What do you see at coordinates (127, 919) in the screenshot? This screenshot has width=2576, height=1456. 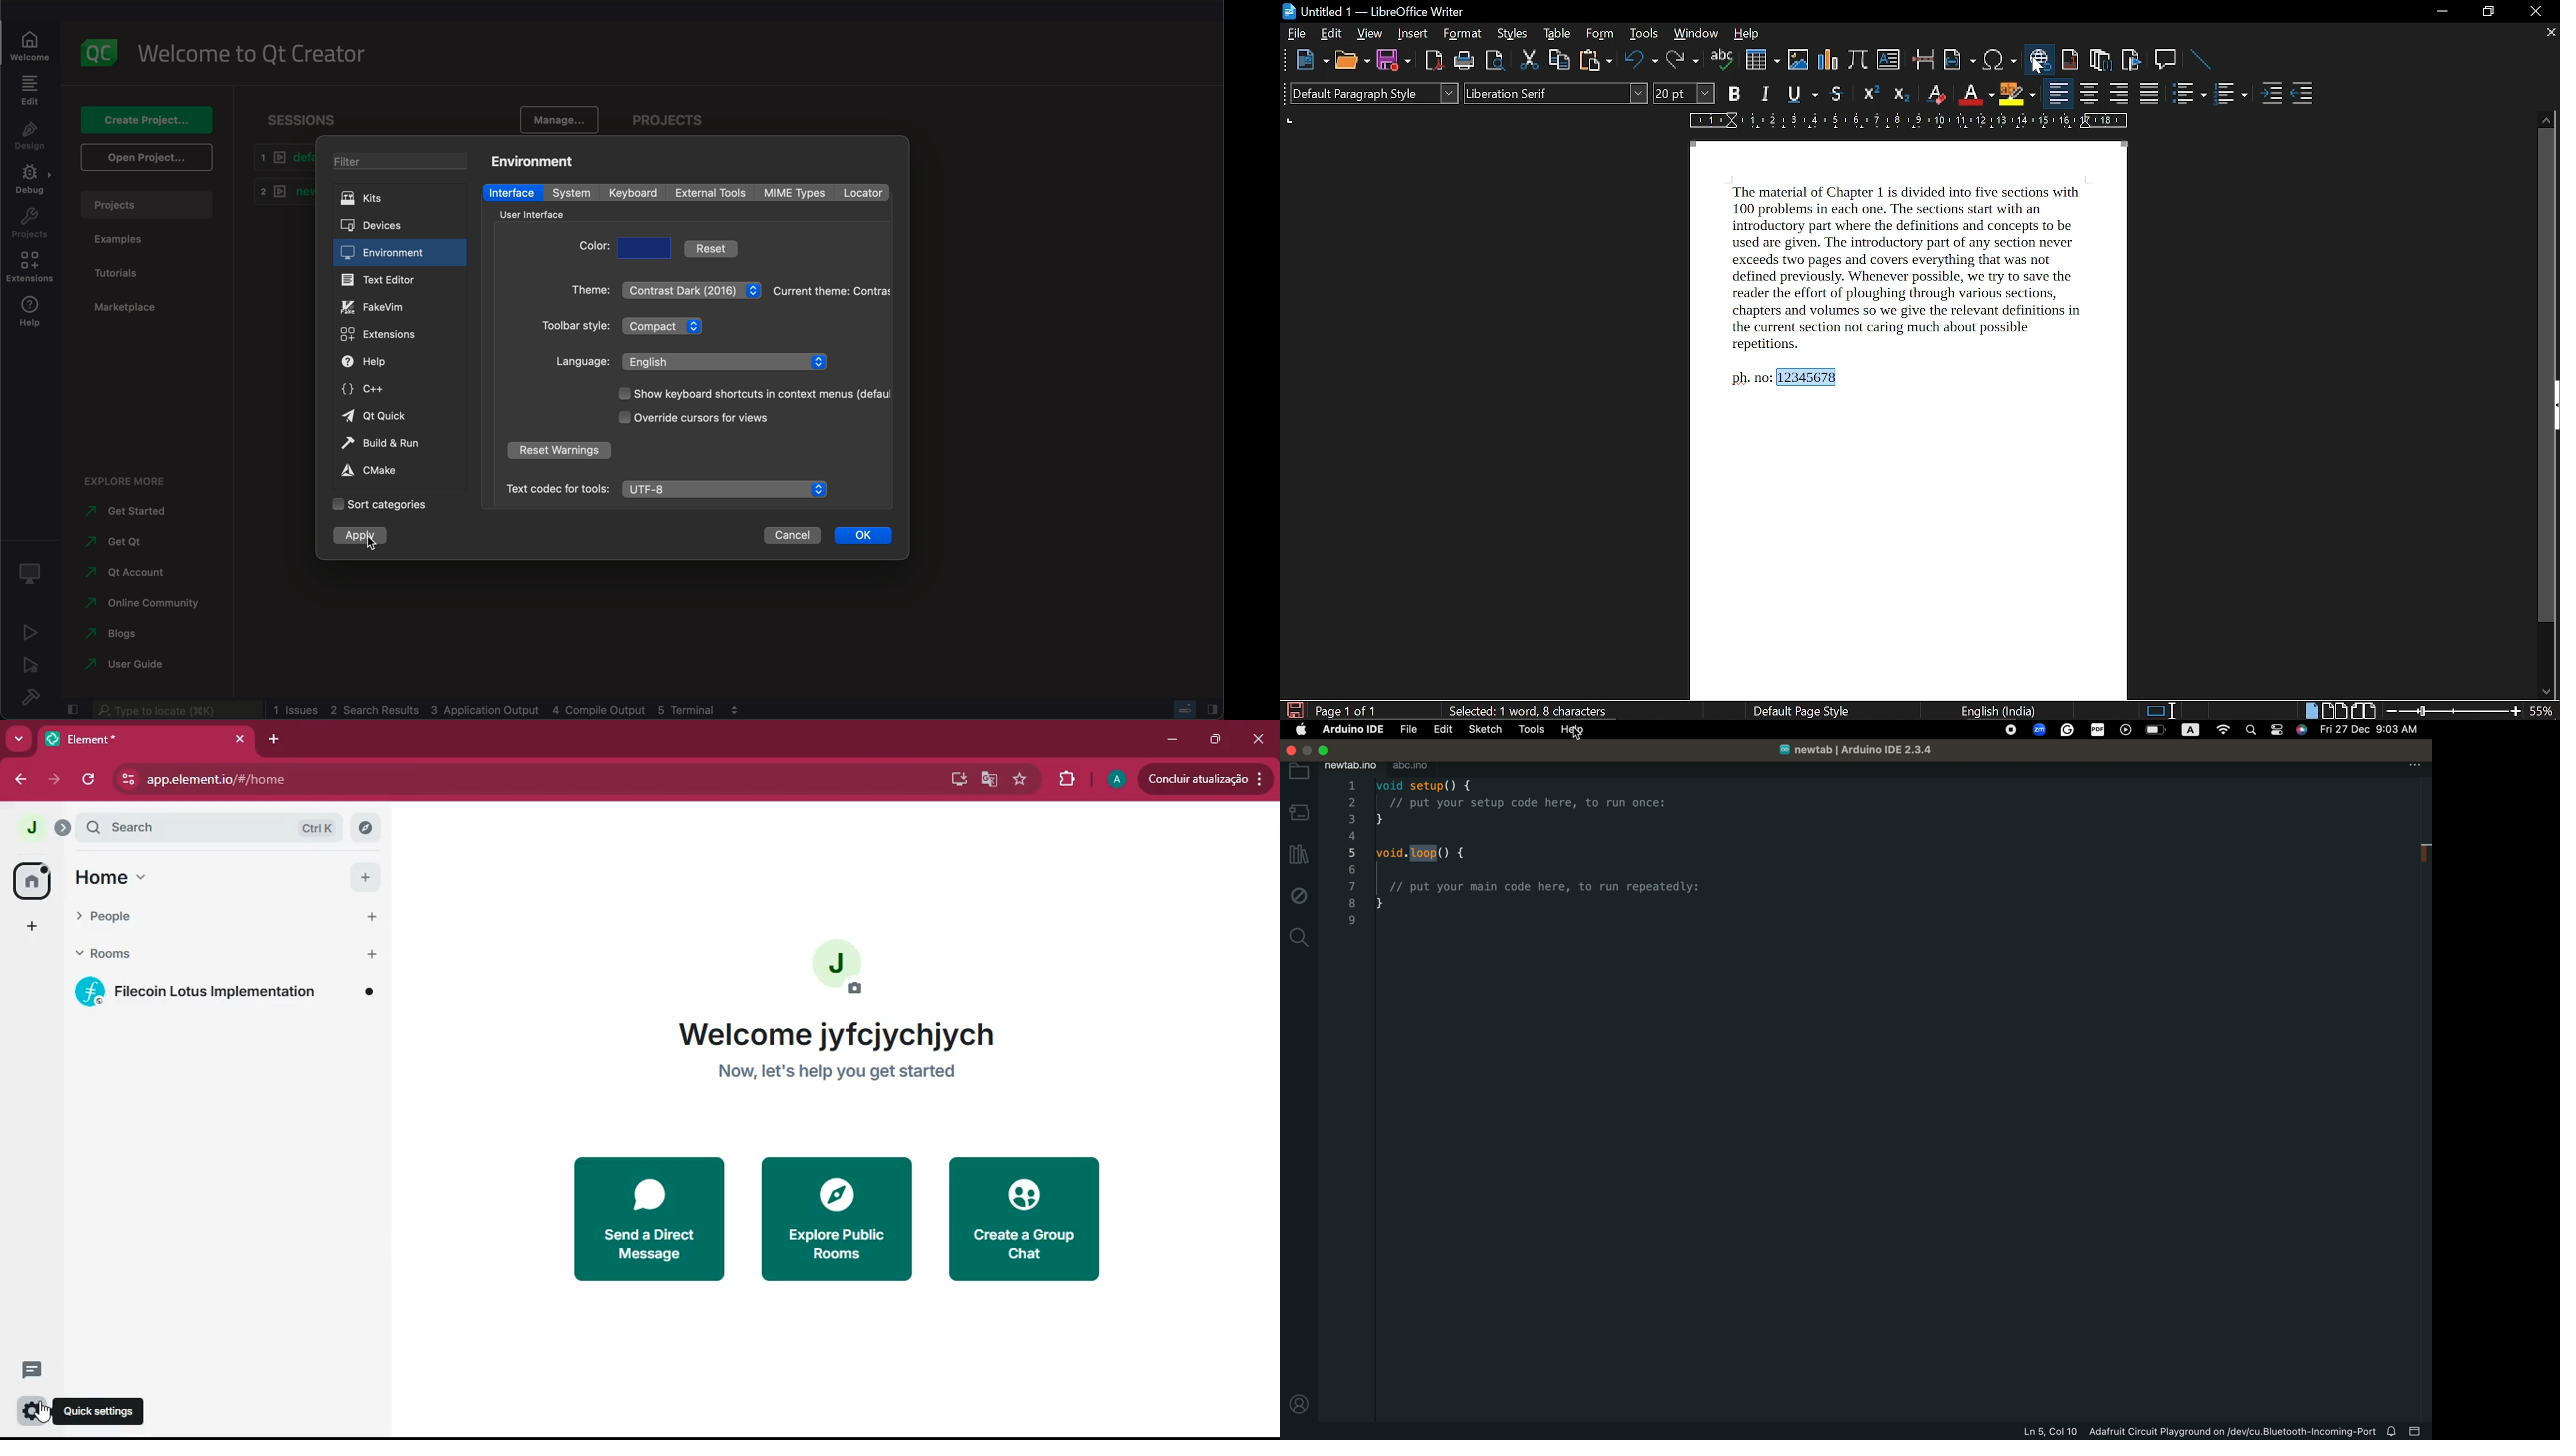 I see `people` at bounding box center [127, 919].